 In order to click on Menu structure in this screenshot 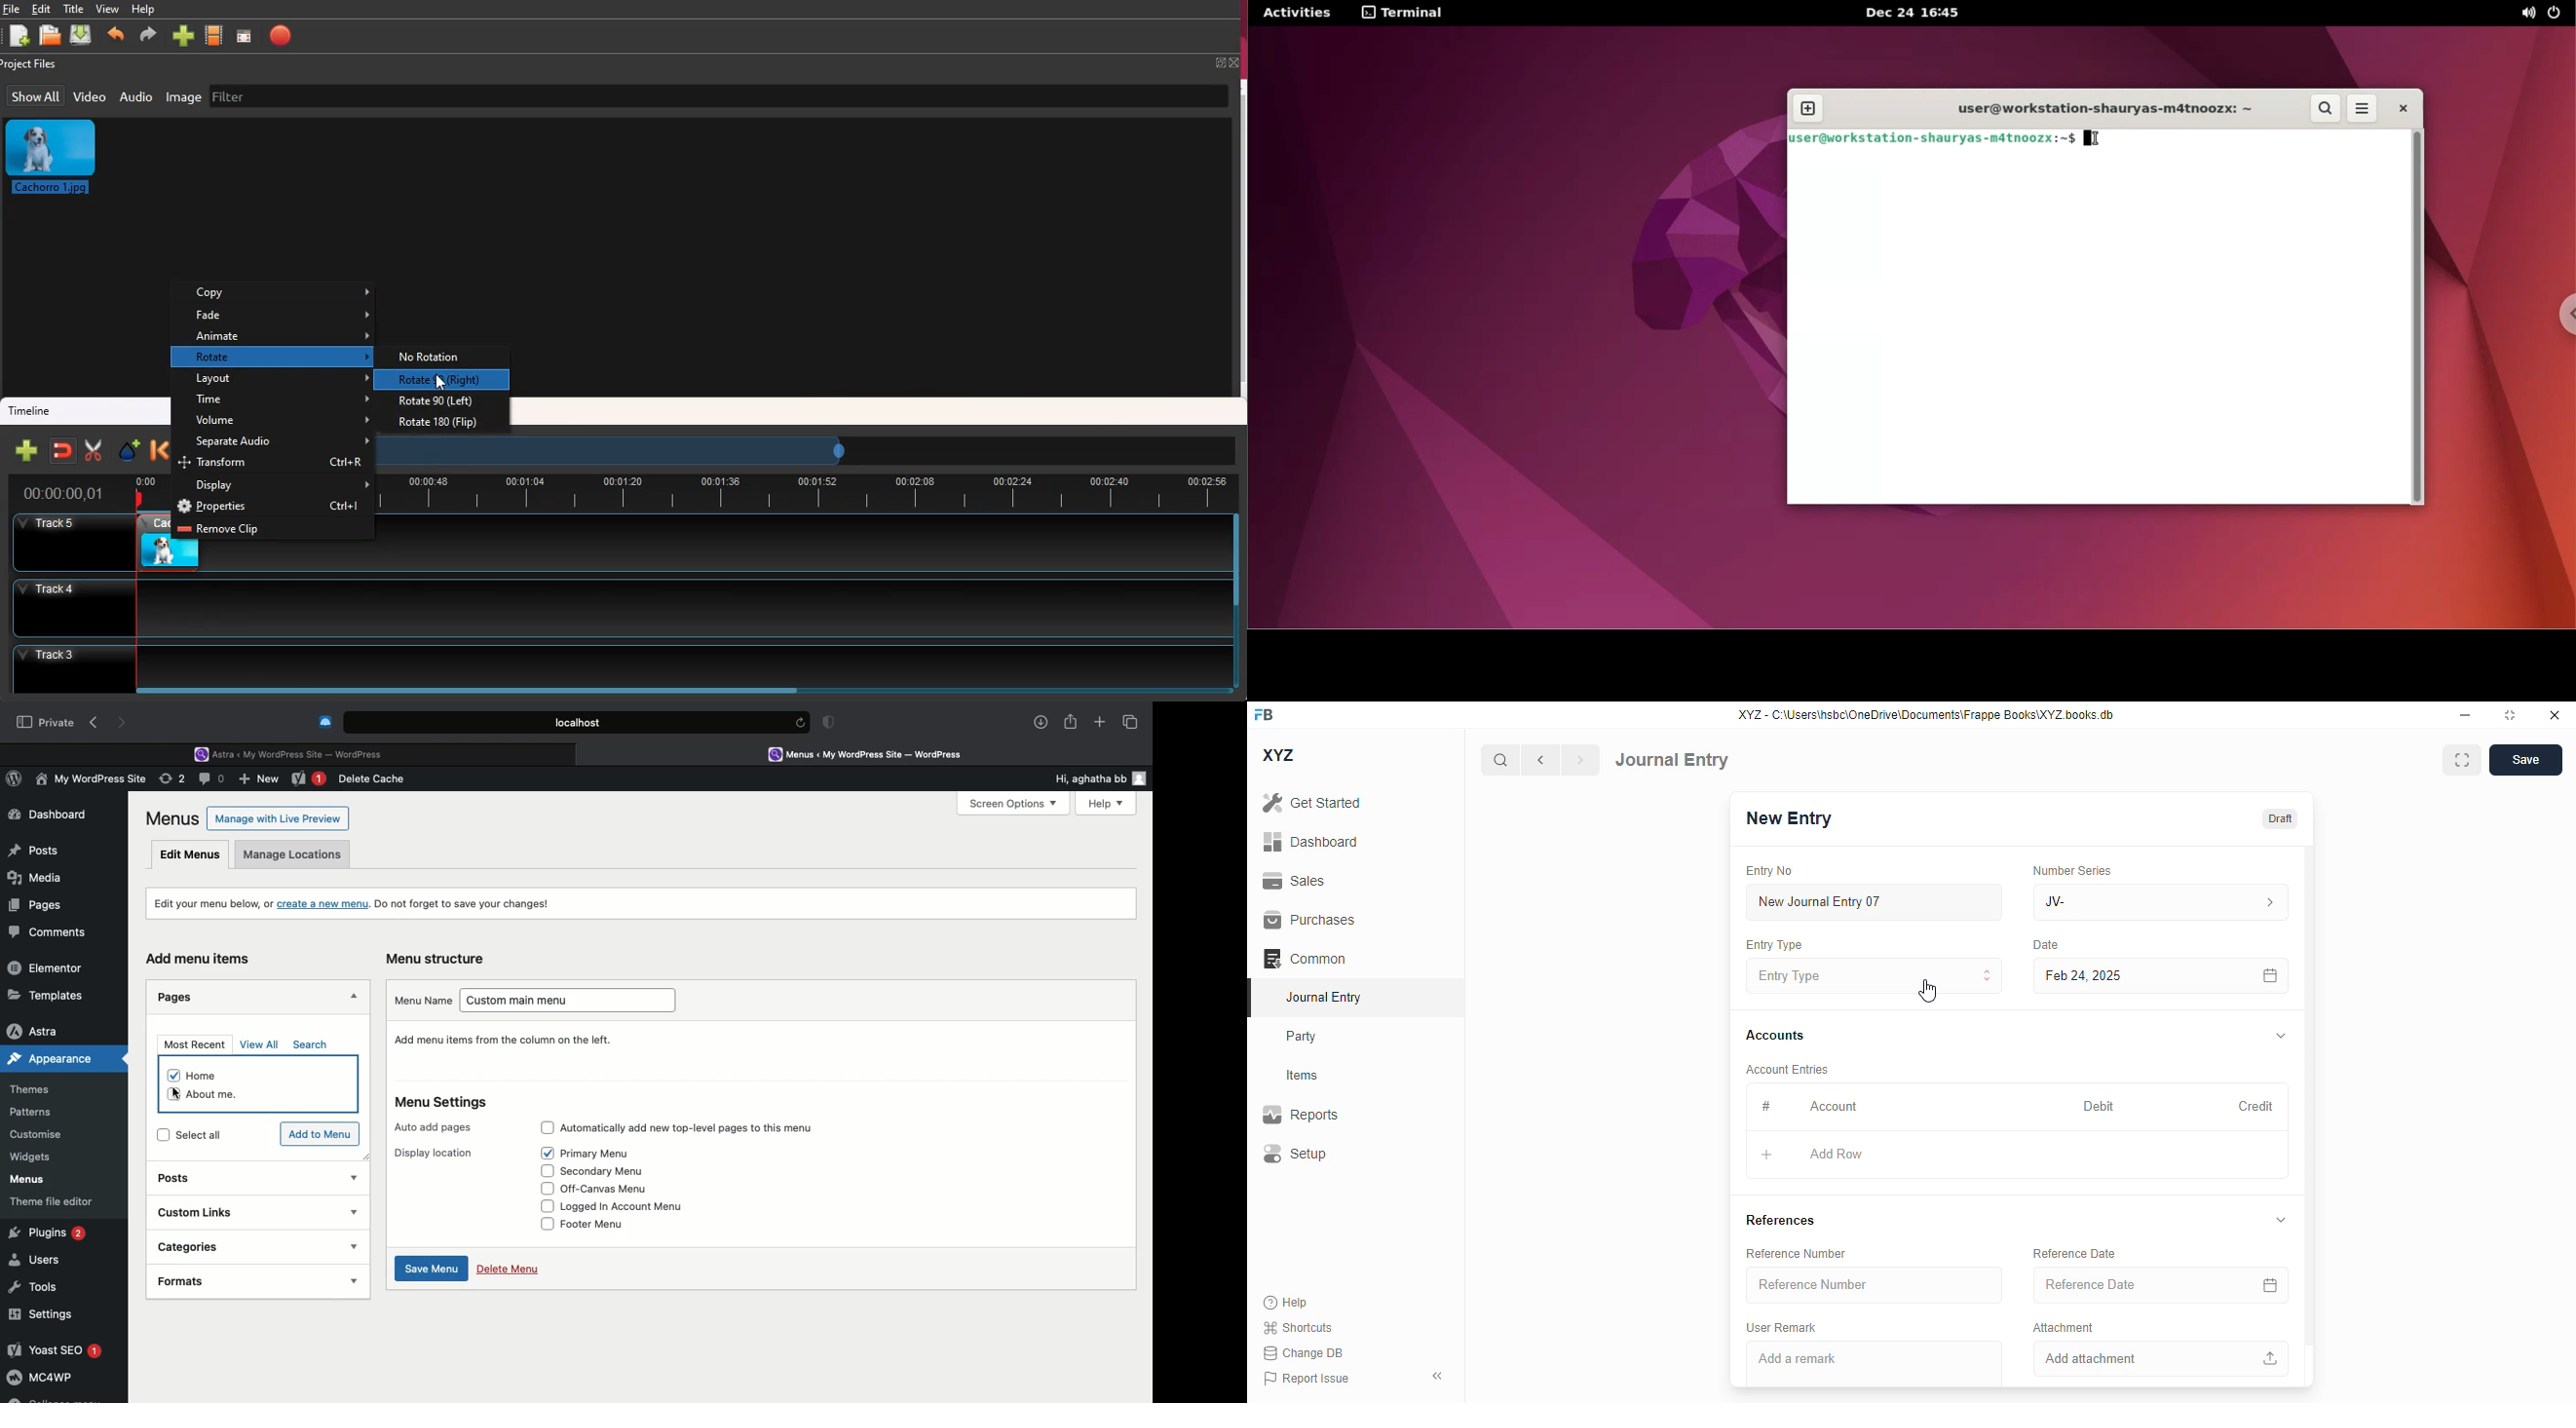, I will do `click(439, 959)`.